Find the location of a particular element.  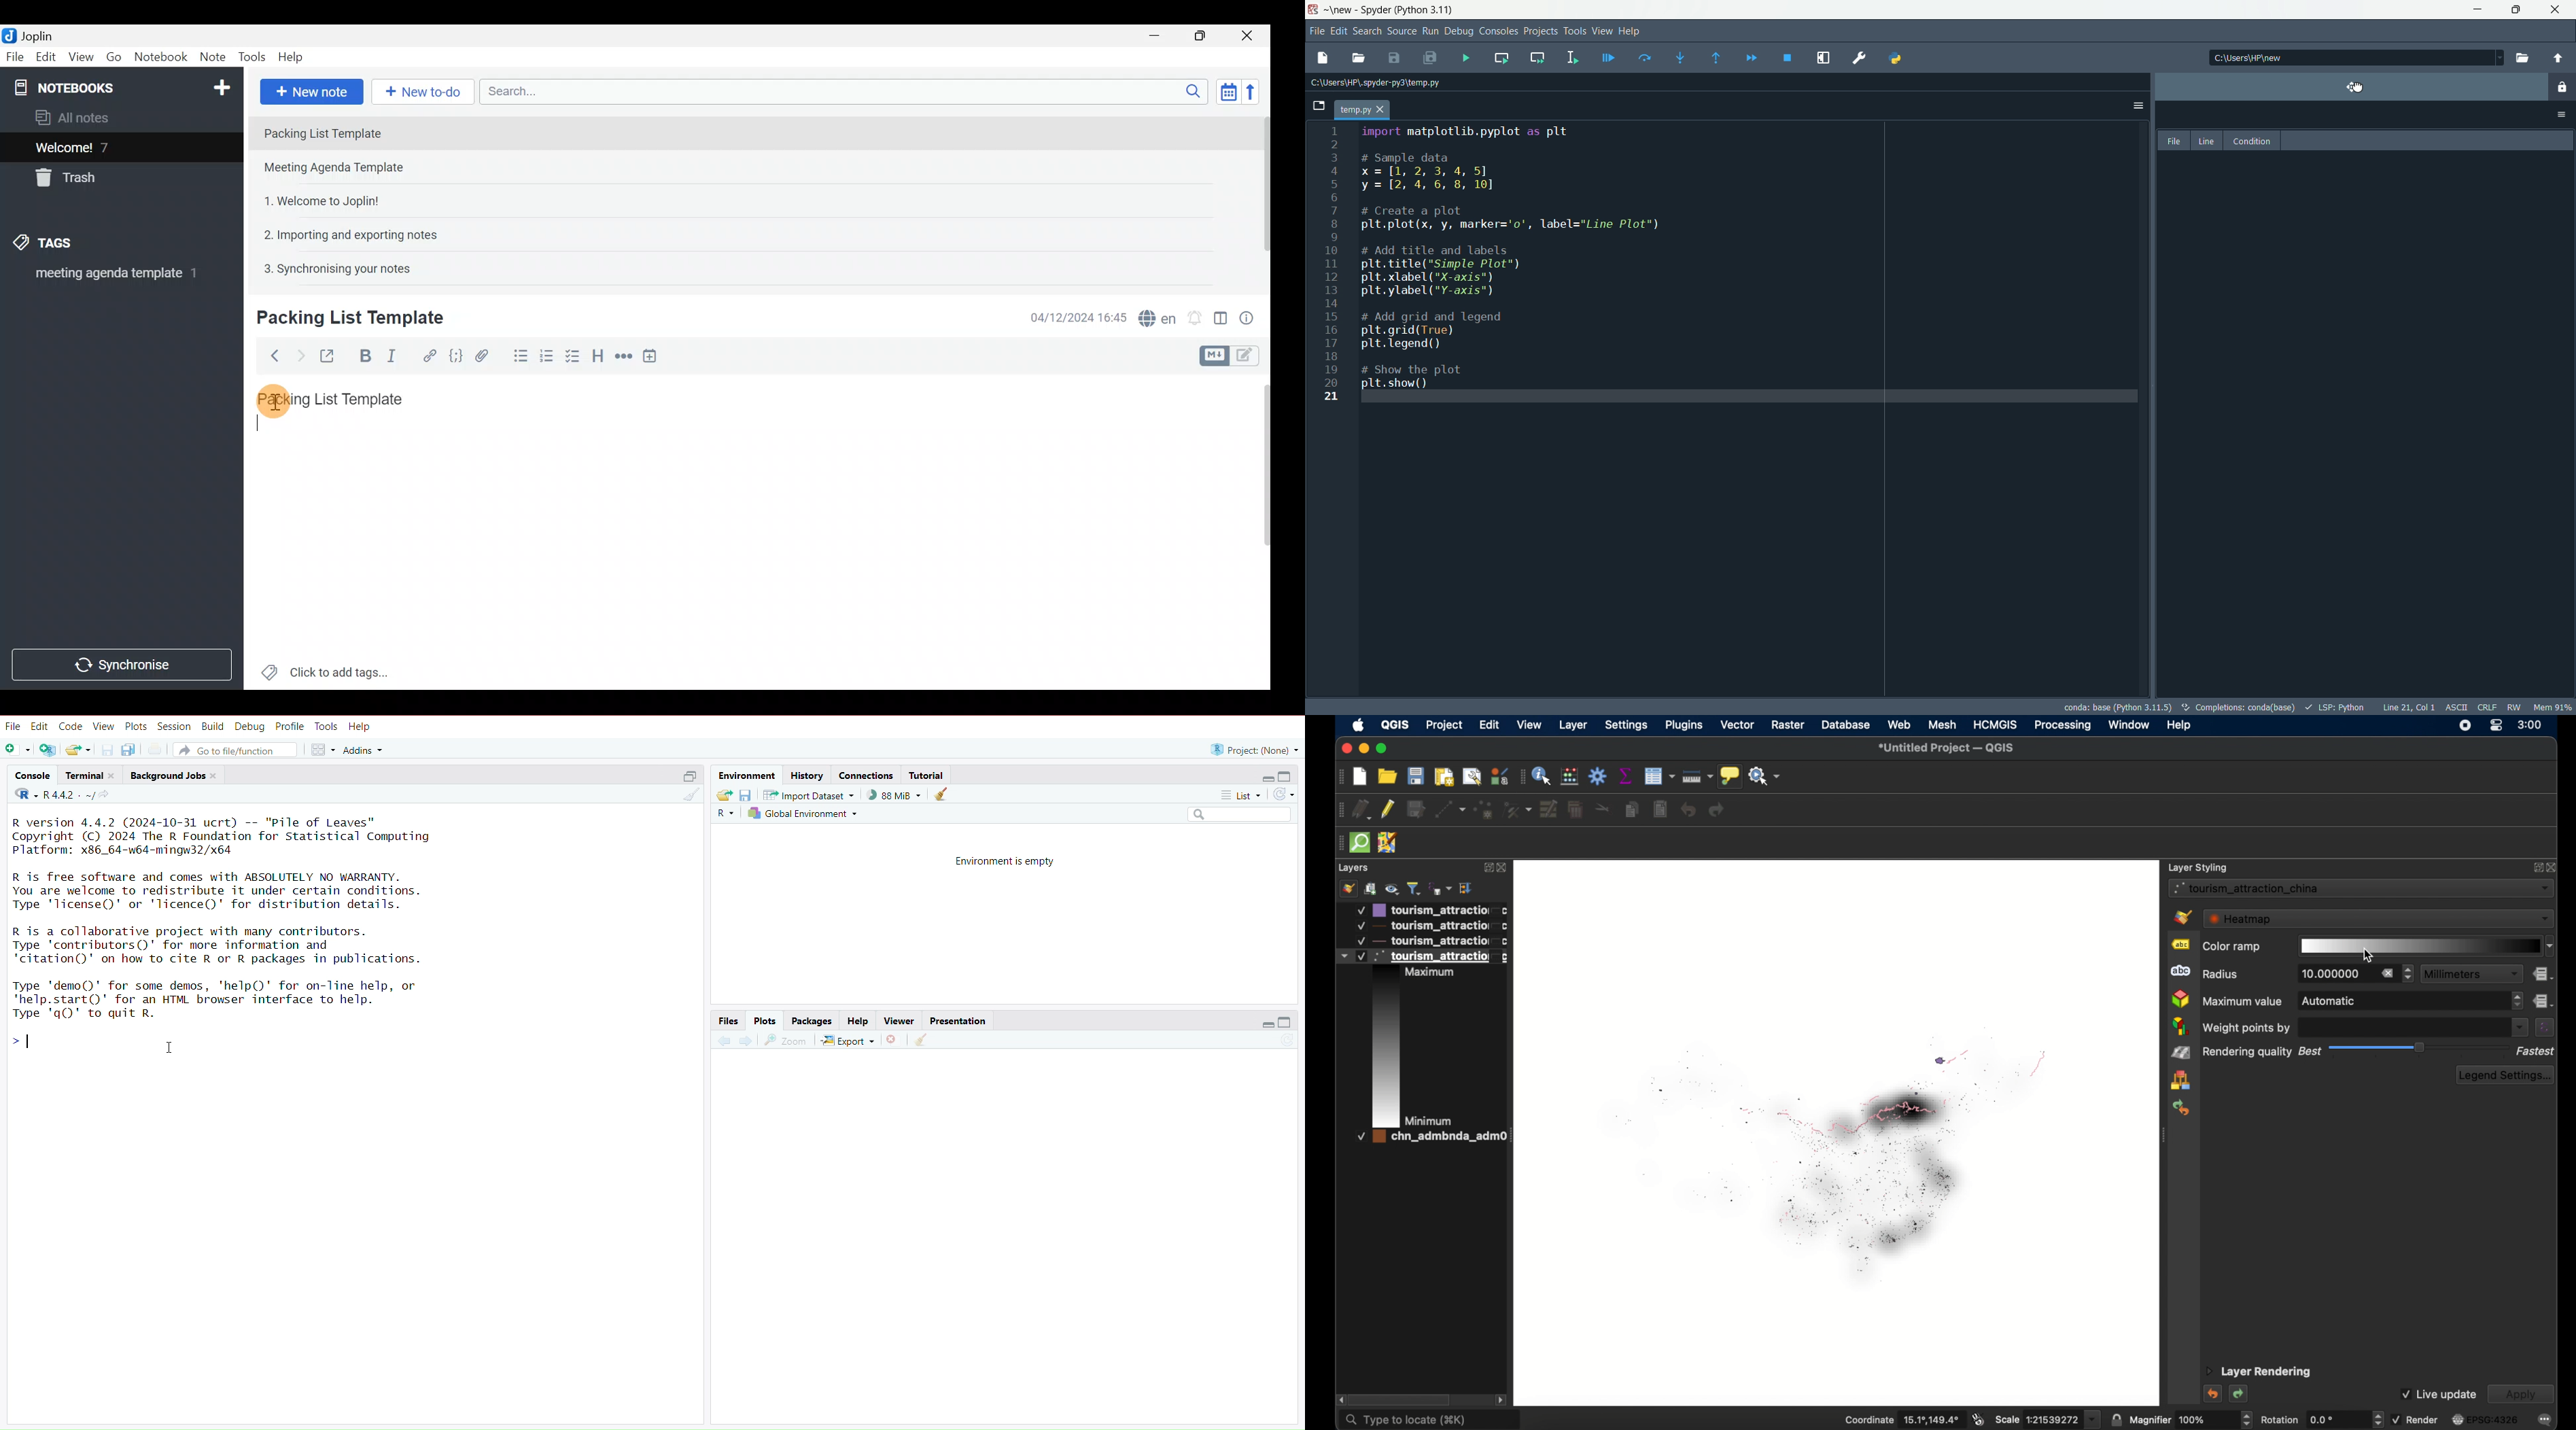

magnifier is located at coordinates (2191, 1419).